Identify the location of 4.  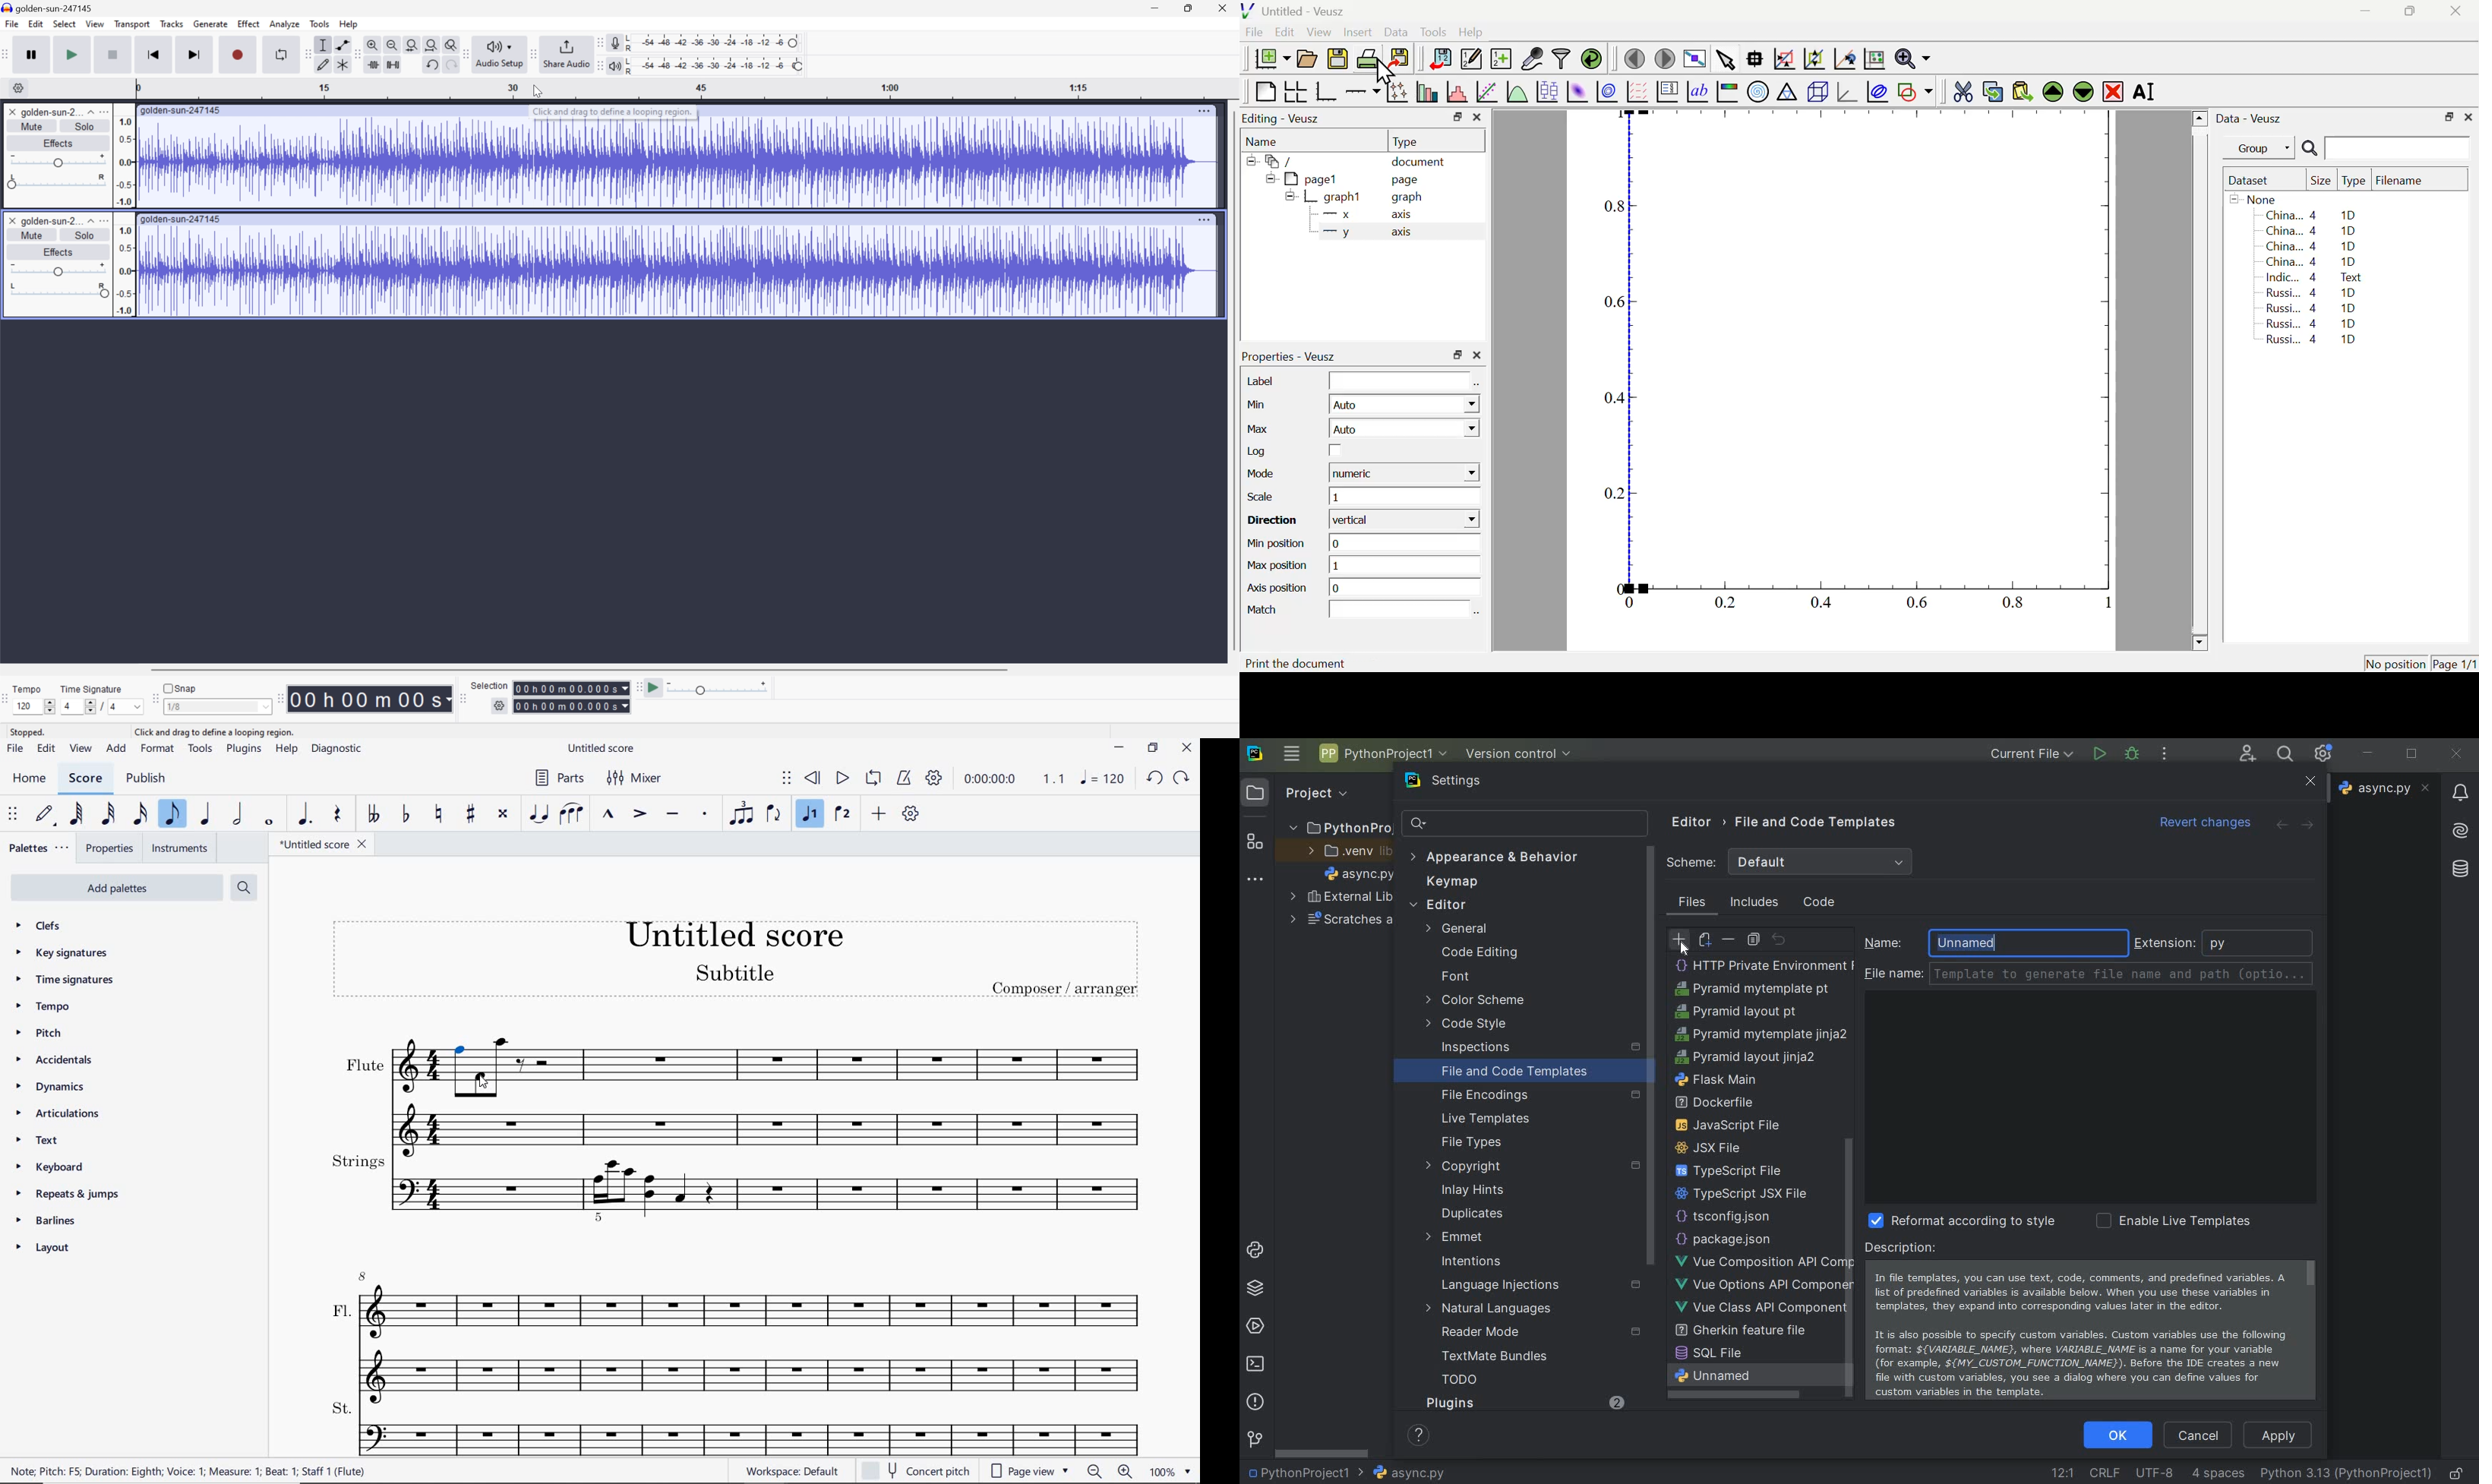
(117, 707).